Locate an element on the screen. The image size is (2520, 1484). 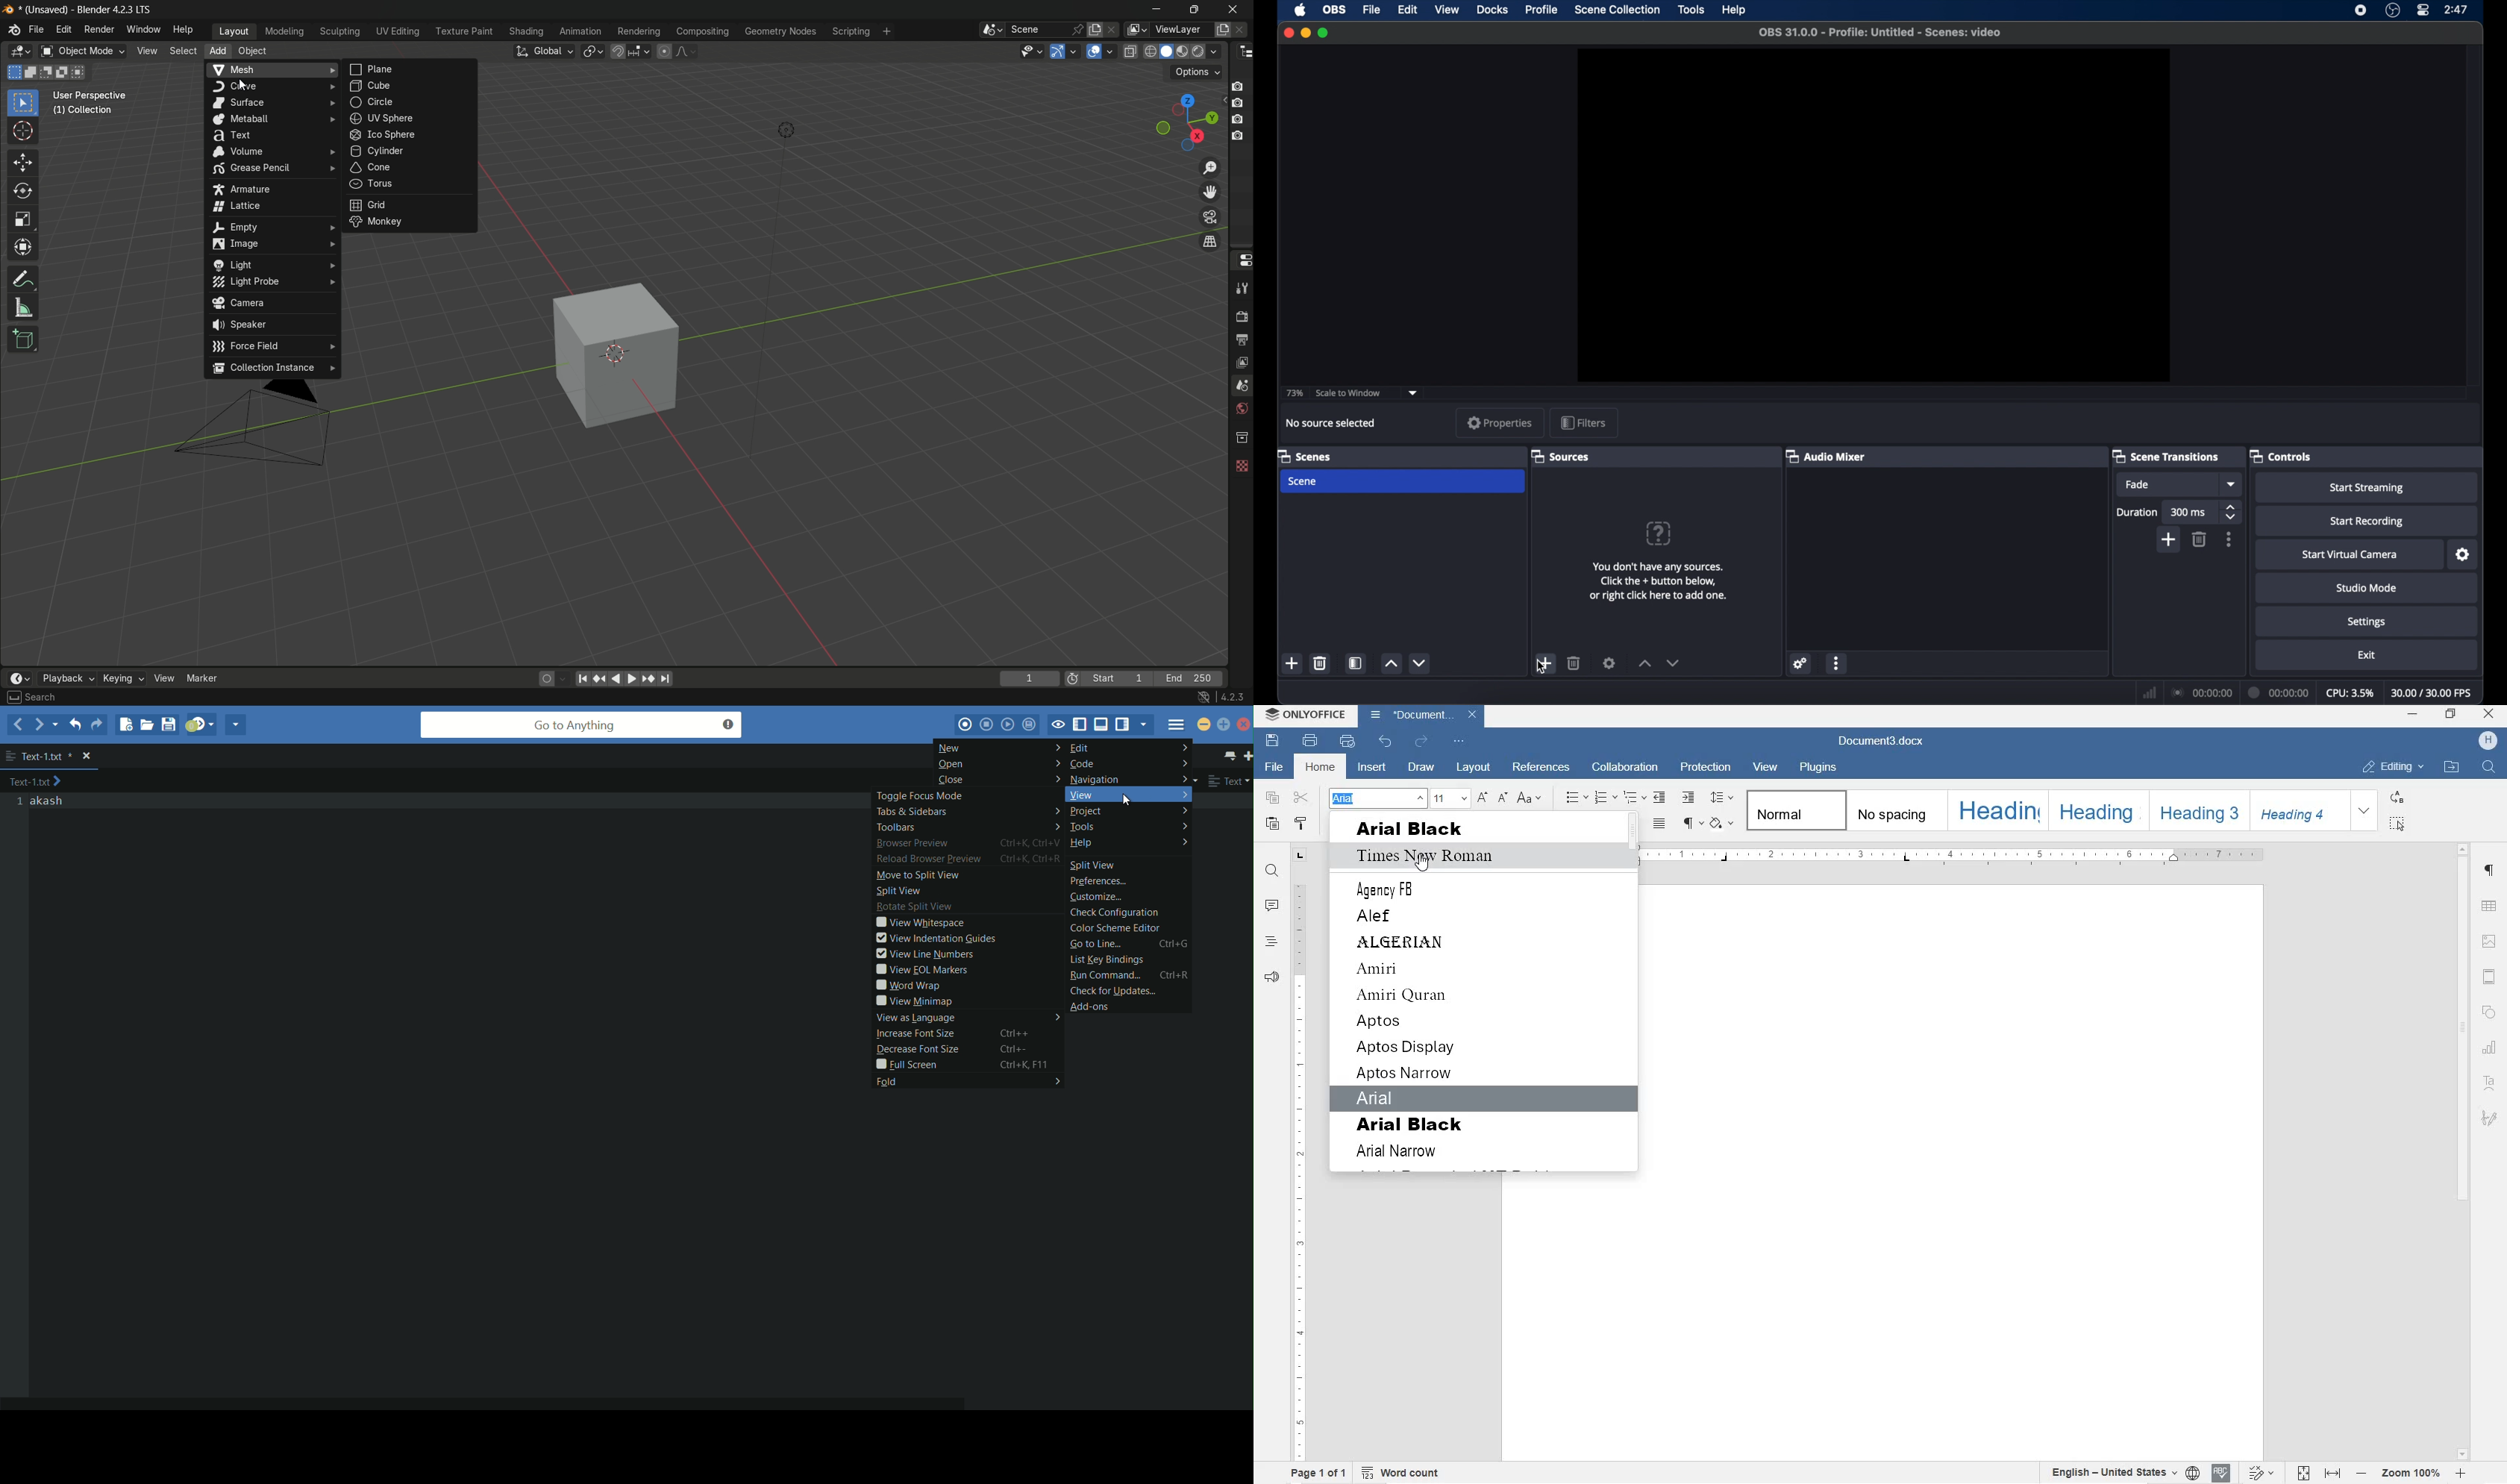
SHADING is located at coordinates (1723, 823).